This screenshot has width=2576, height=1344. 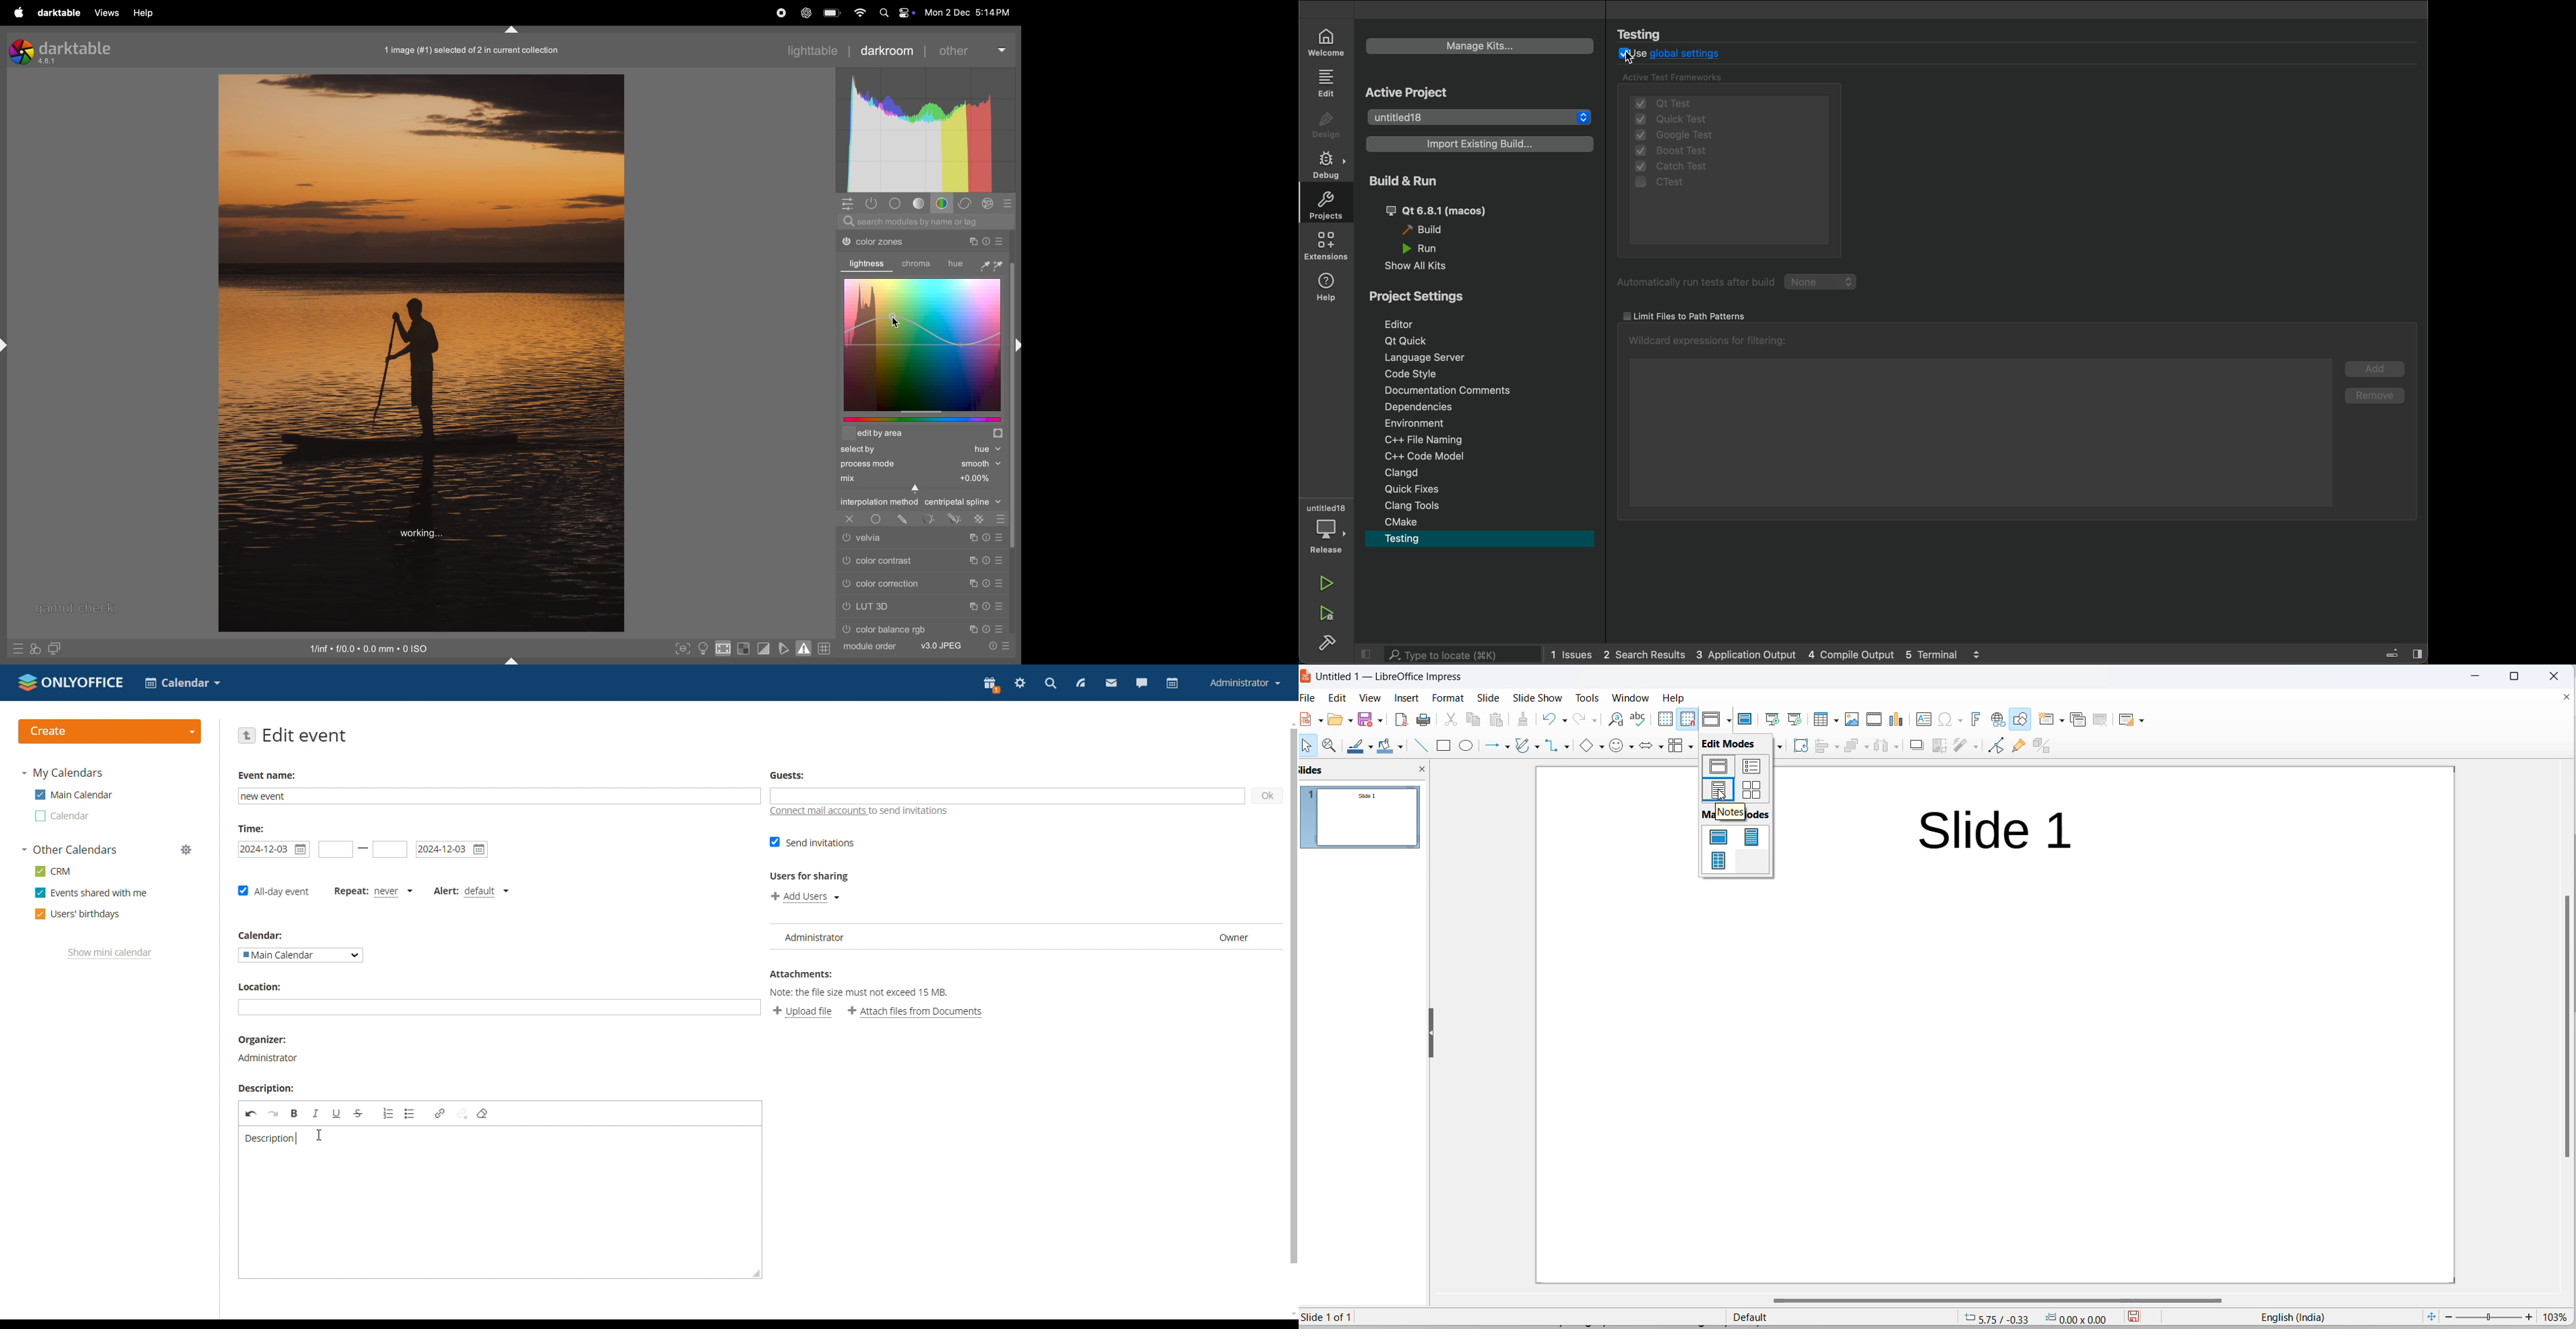 I want to click on select calendar, so click(x=301, y=955).